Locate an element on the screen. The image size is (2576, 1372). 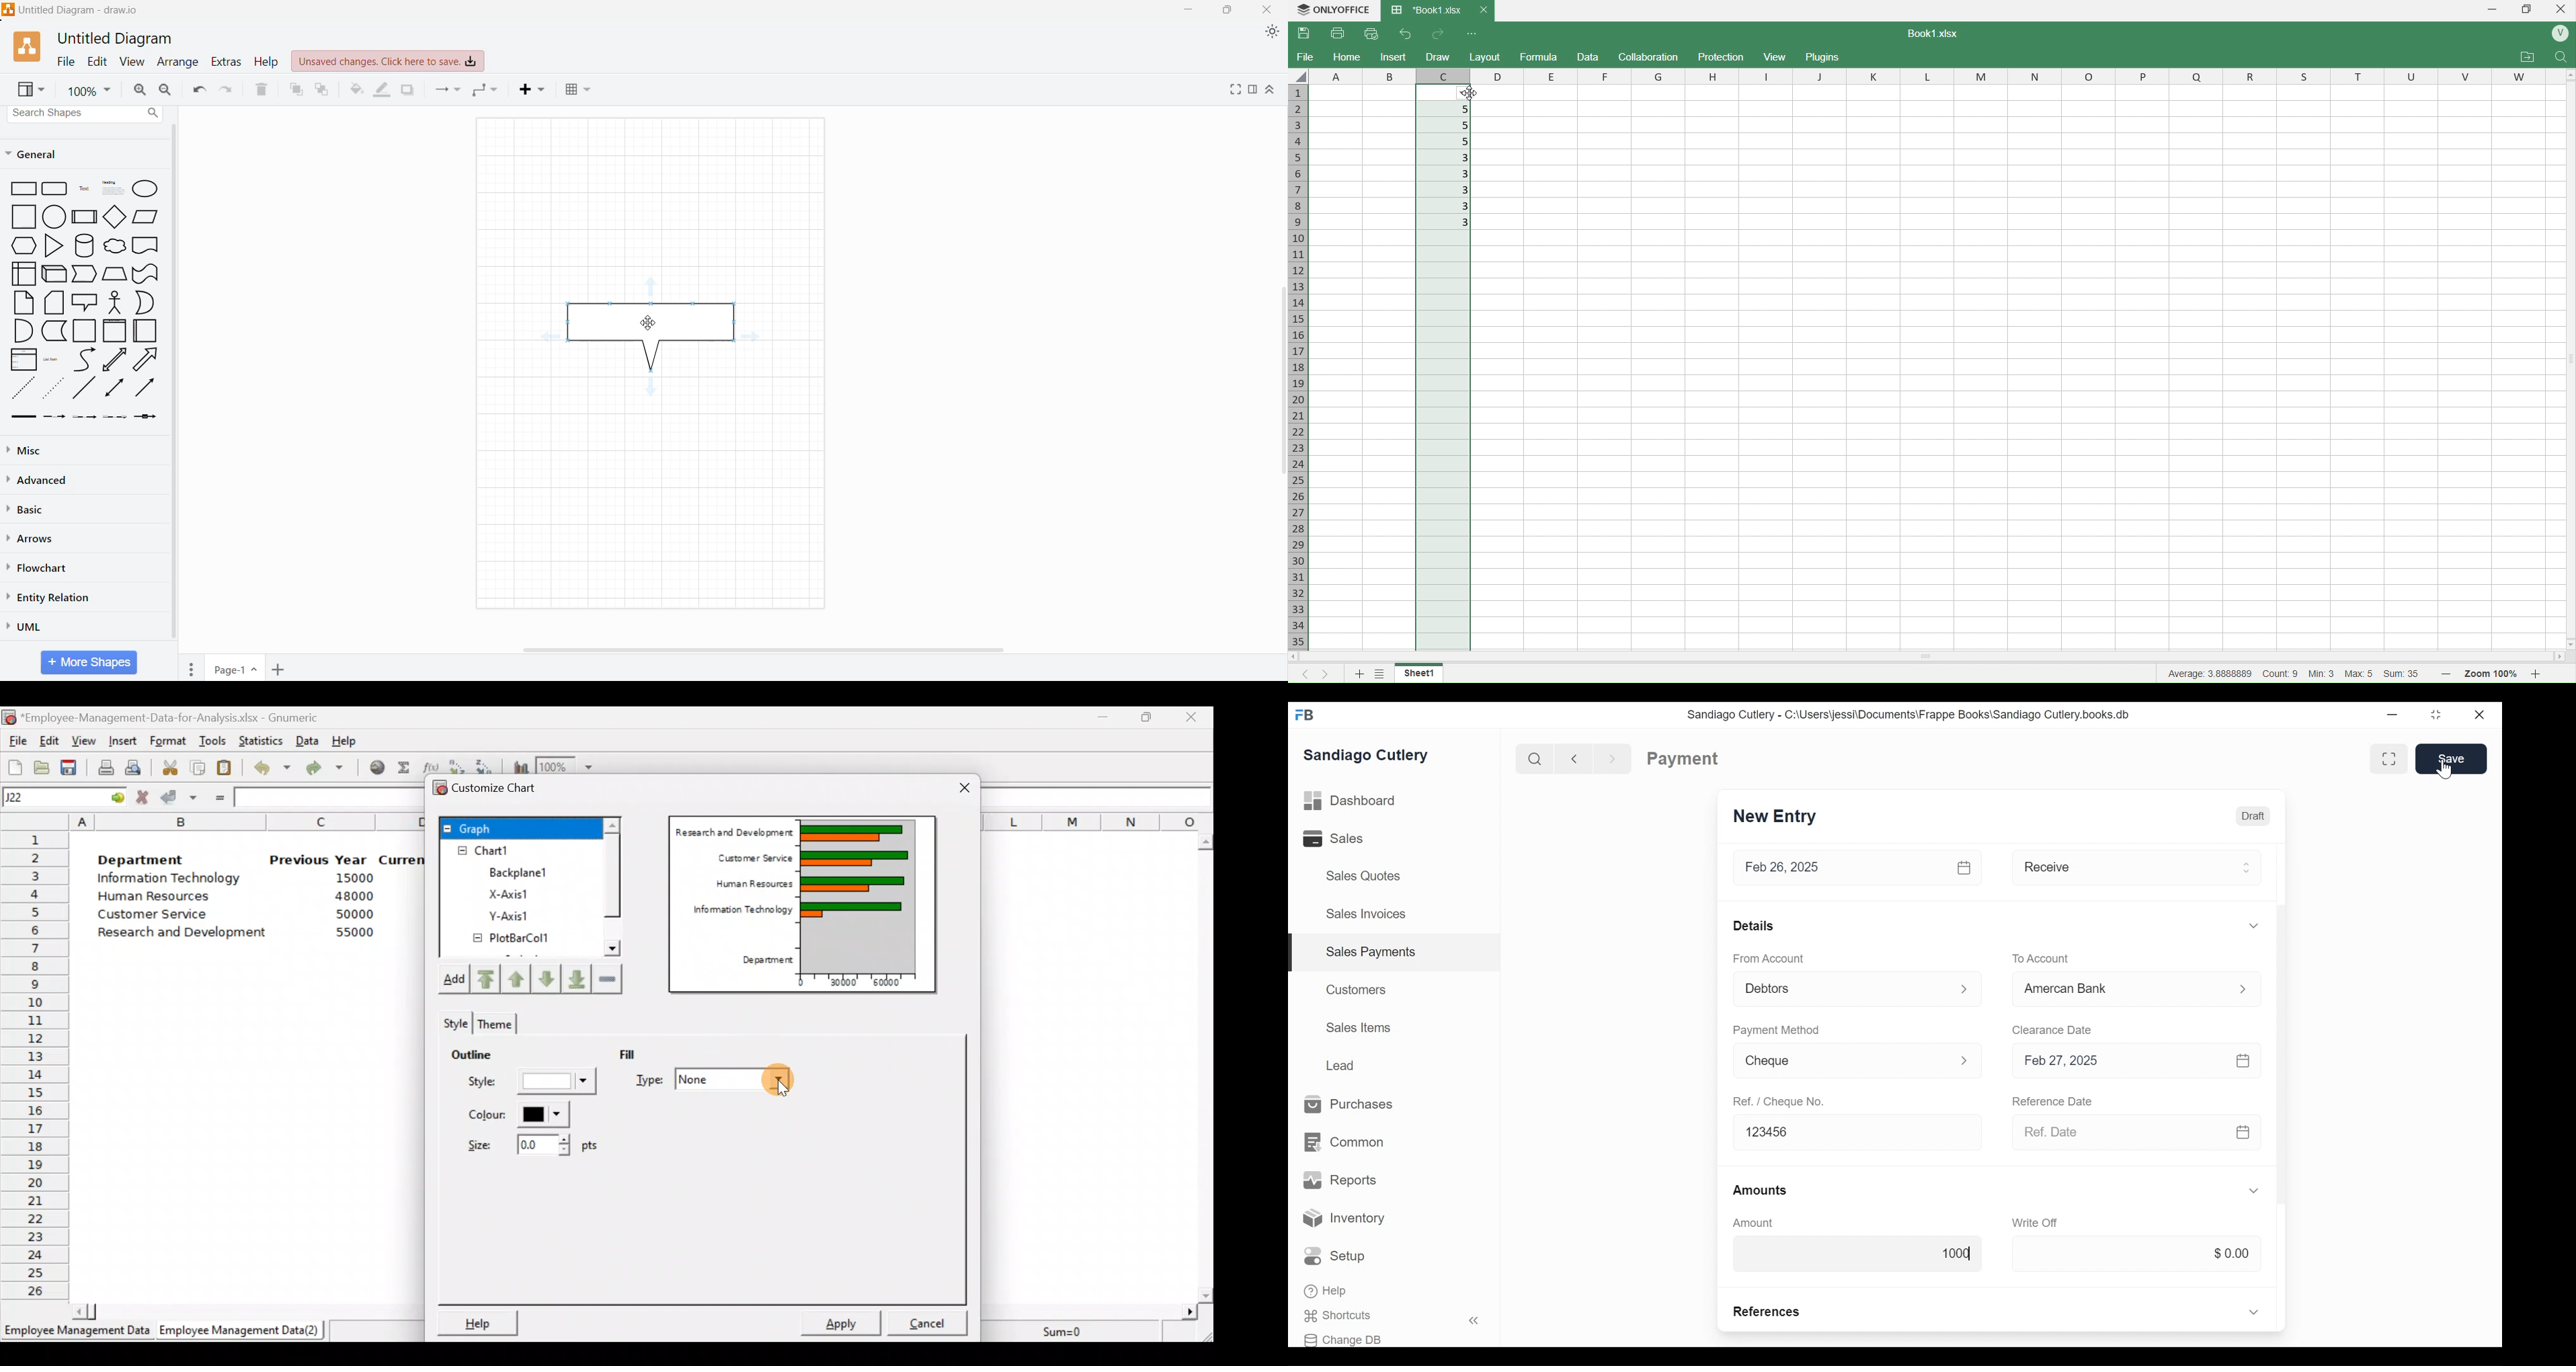
Dashboard is located at coordinates (1350, 801).